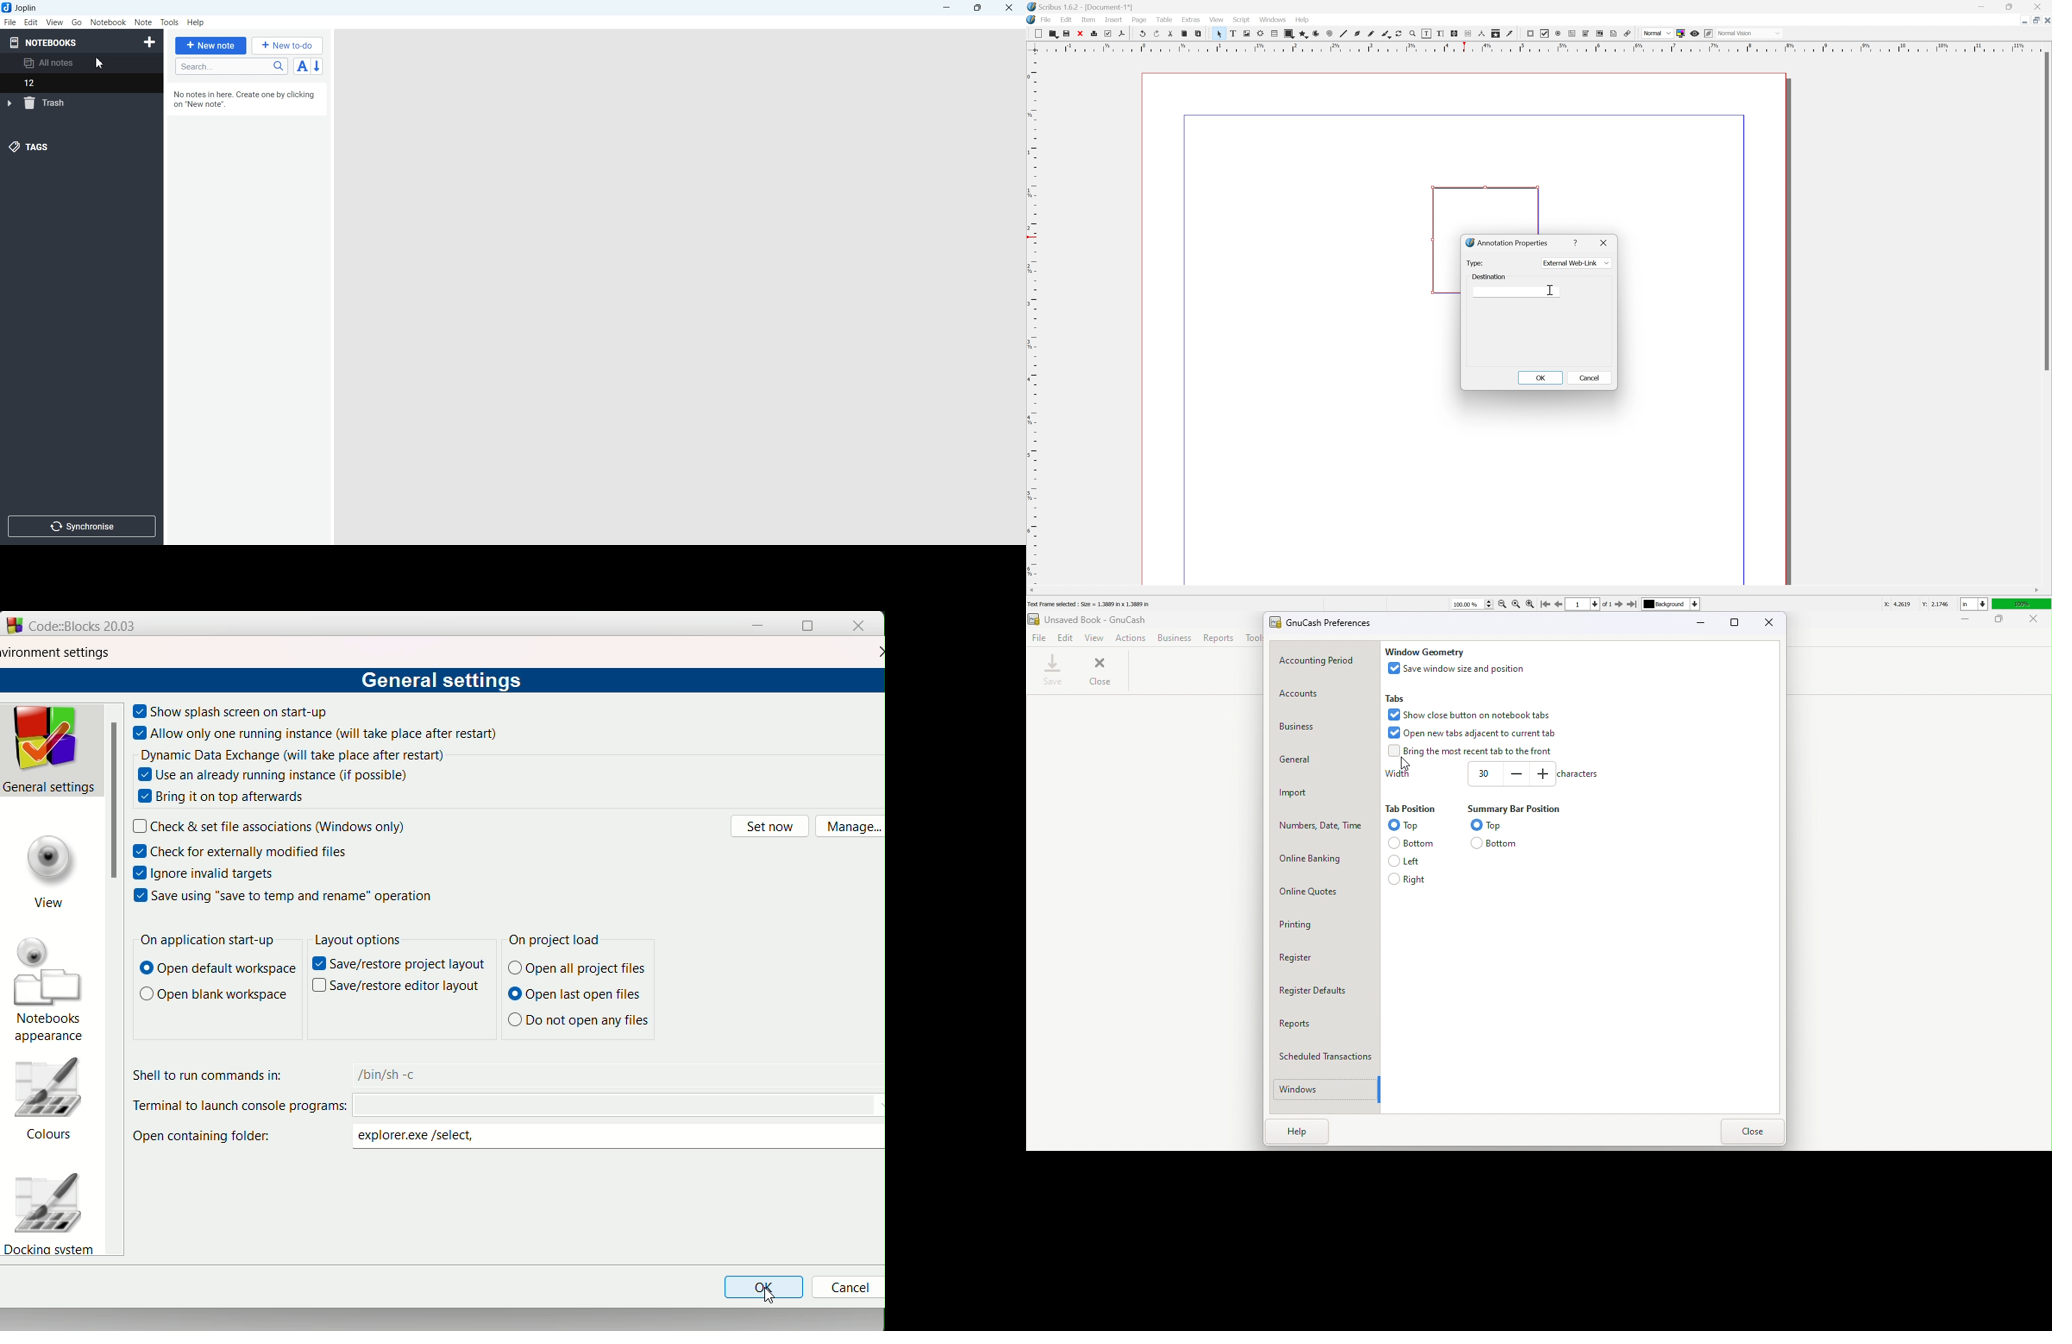 The width and height of the screenshot is (2072, 1344). What do you see at coordinates (1216, 19) in the screenshot?
I see `view` at bounding box center [1216, 19].